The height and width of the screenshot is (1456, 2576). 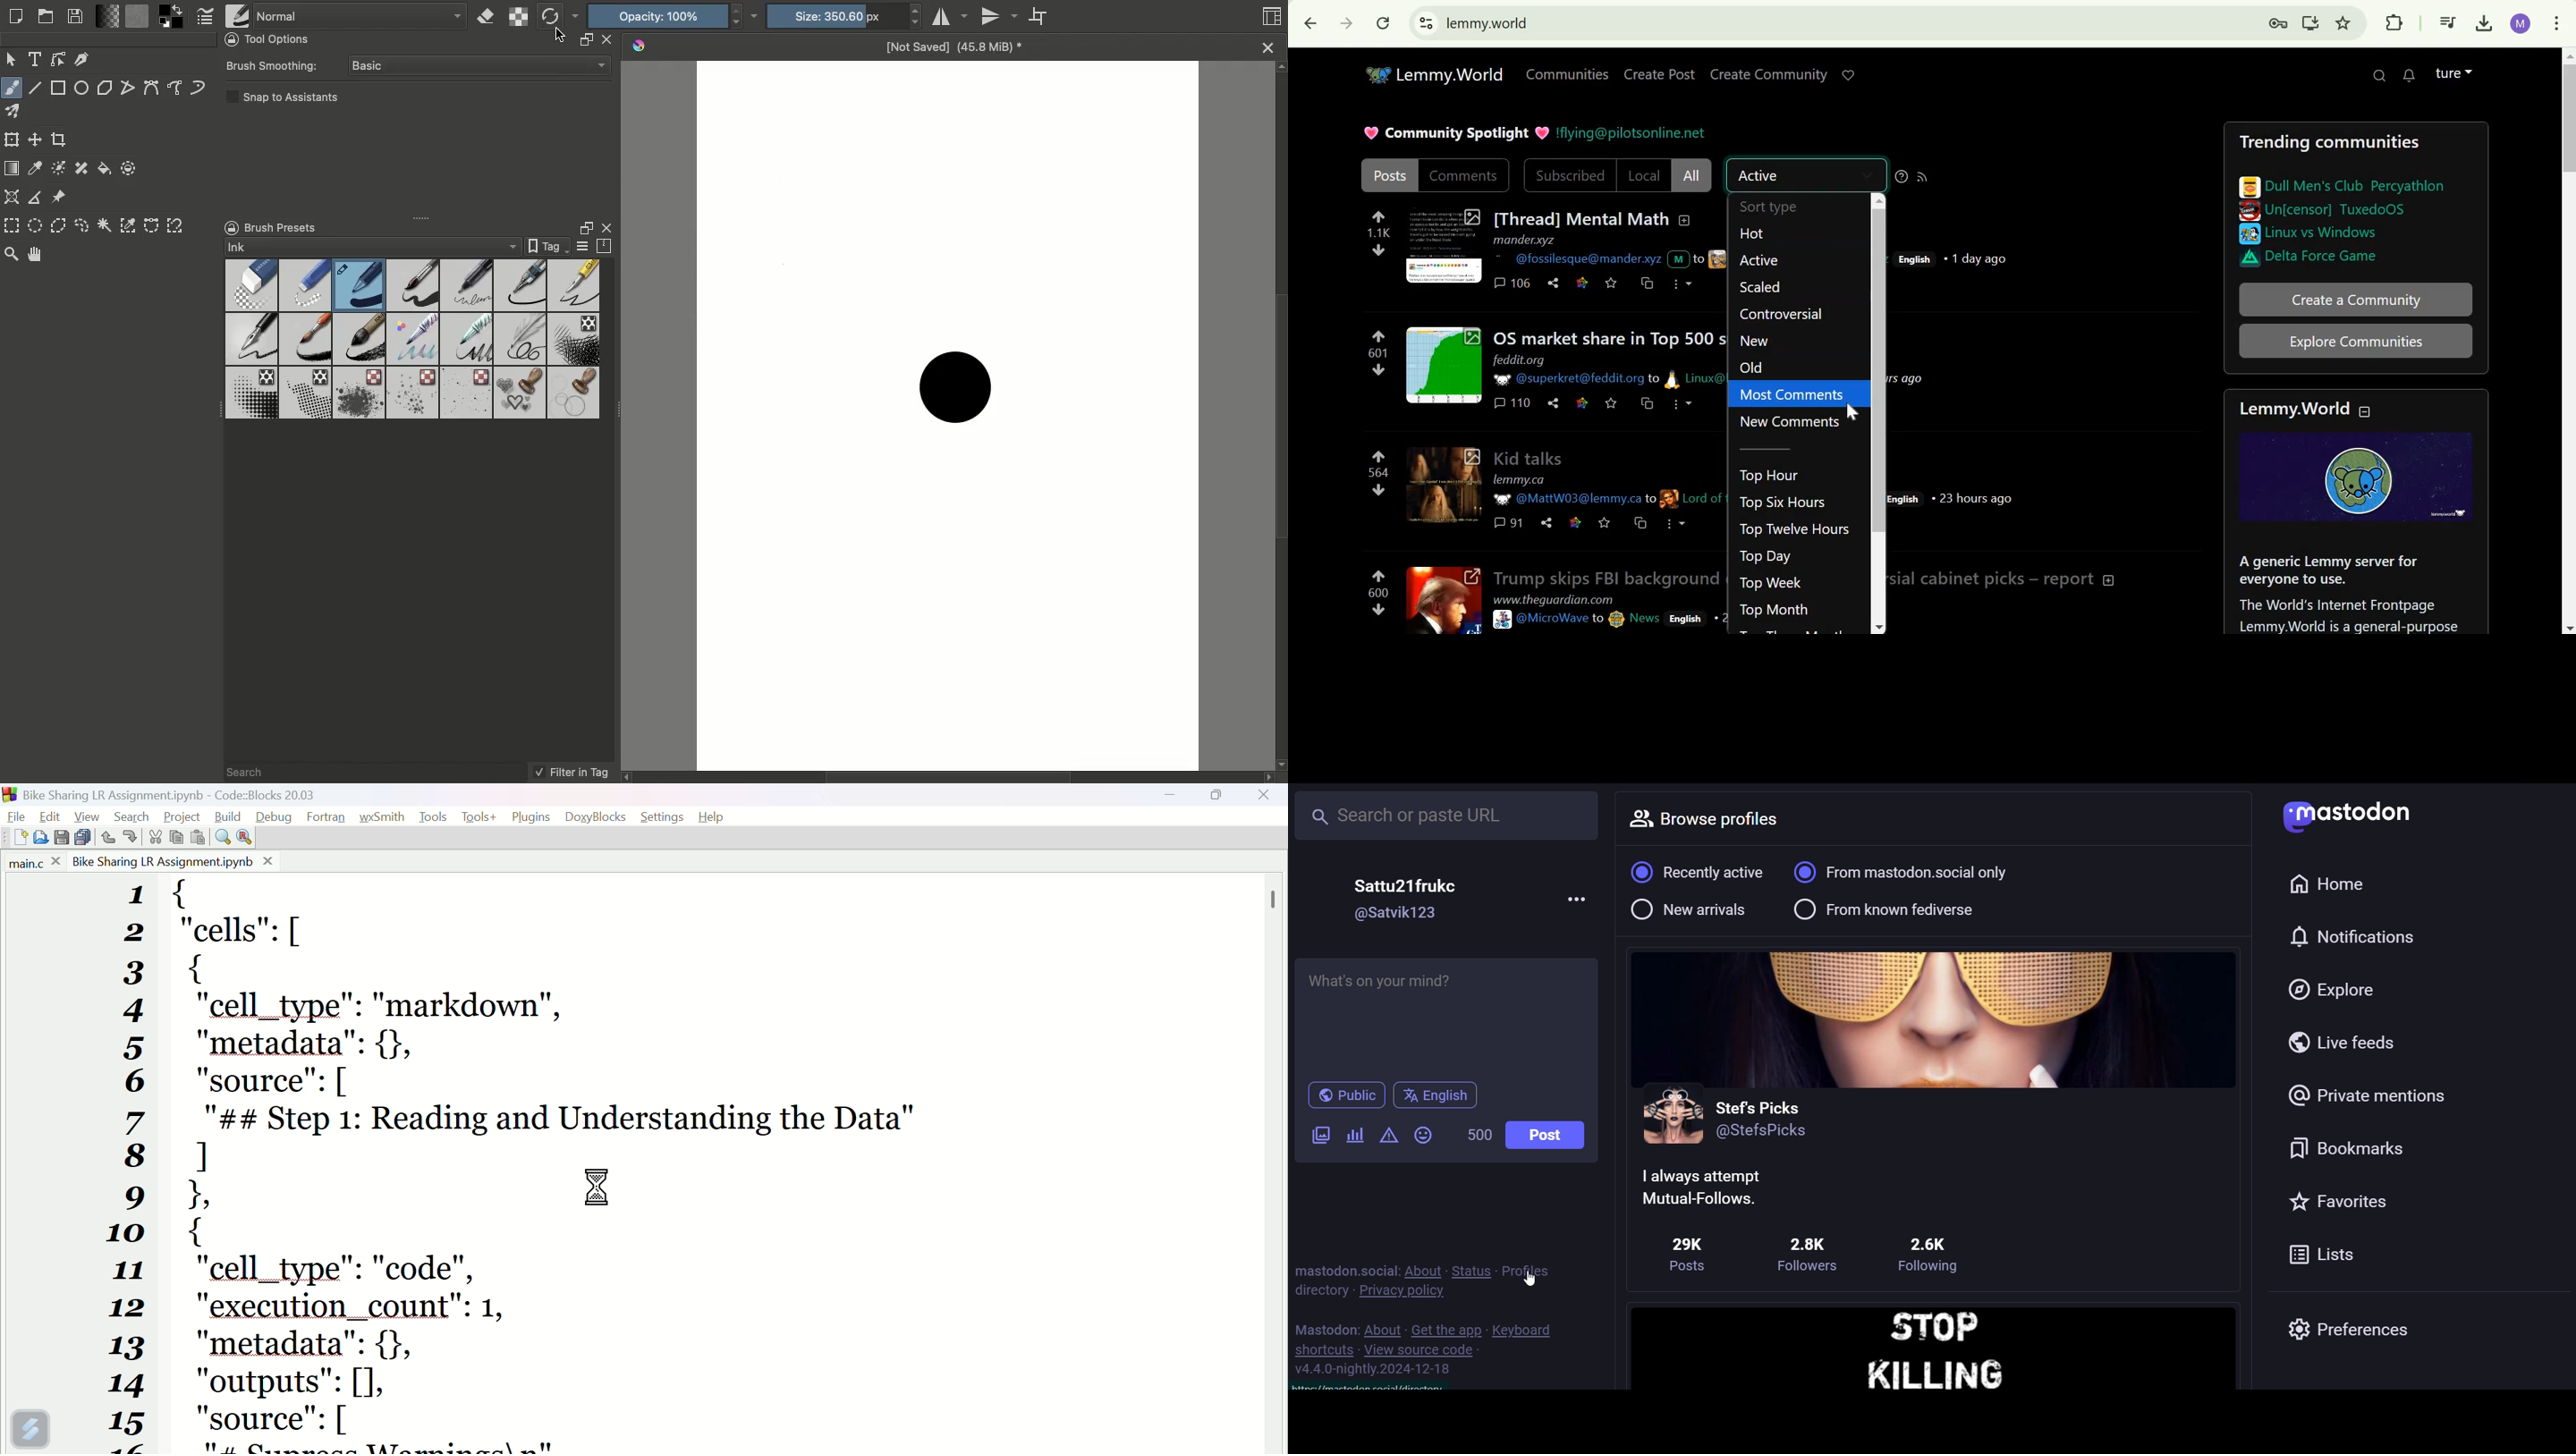 What do you see at coordinates (2350, 1201) in the screenshot?
I see `favorites` at bounding box center [2350, 1201].